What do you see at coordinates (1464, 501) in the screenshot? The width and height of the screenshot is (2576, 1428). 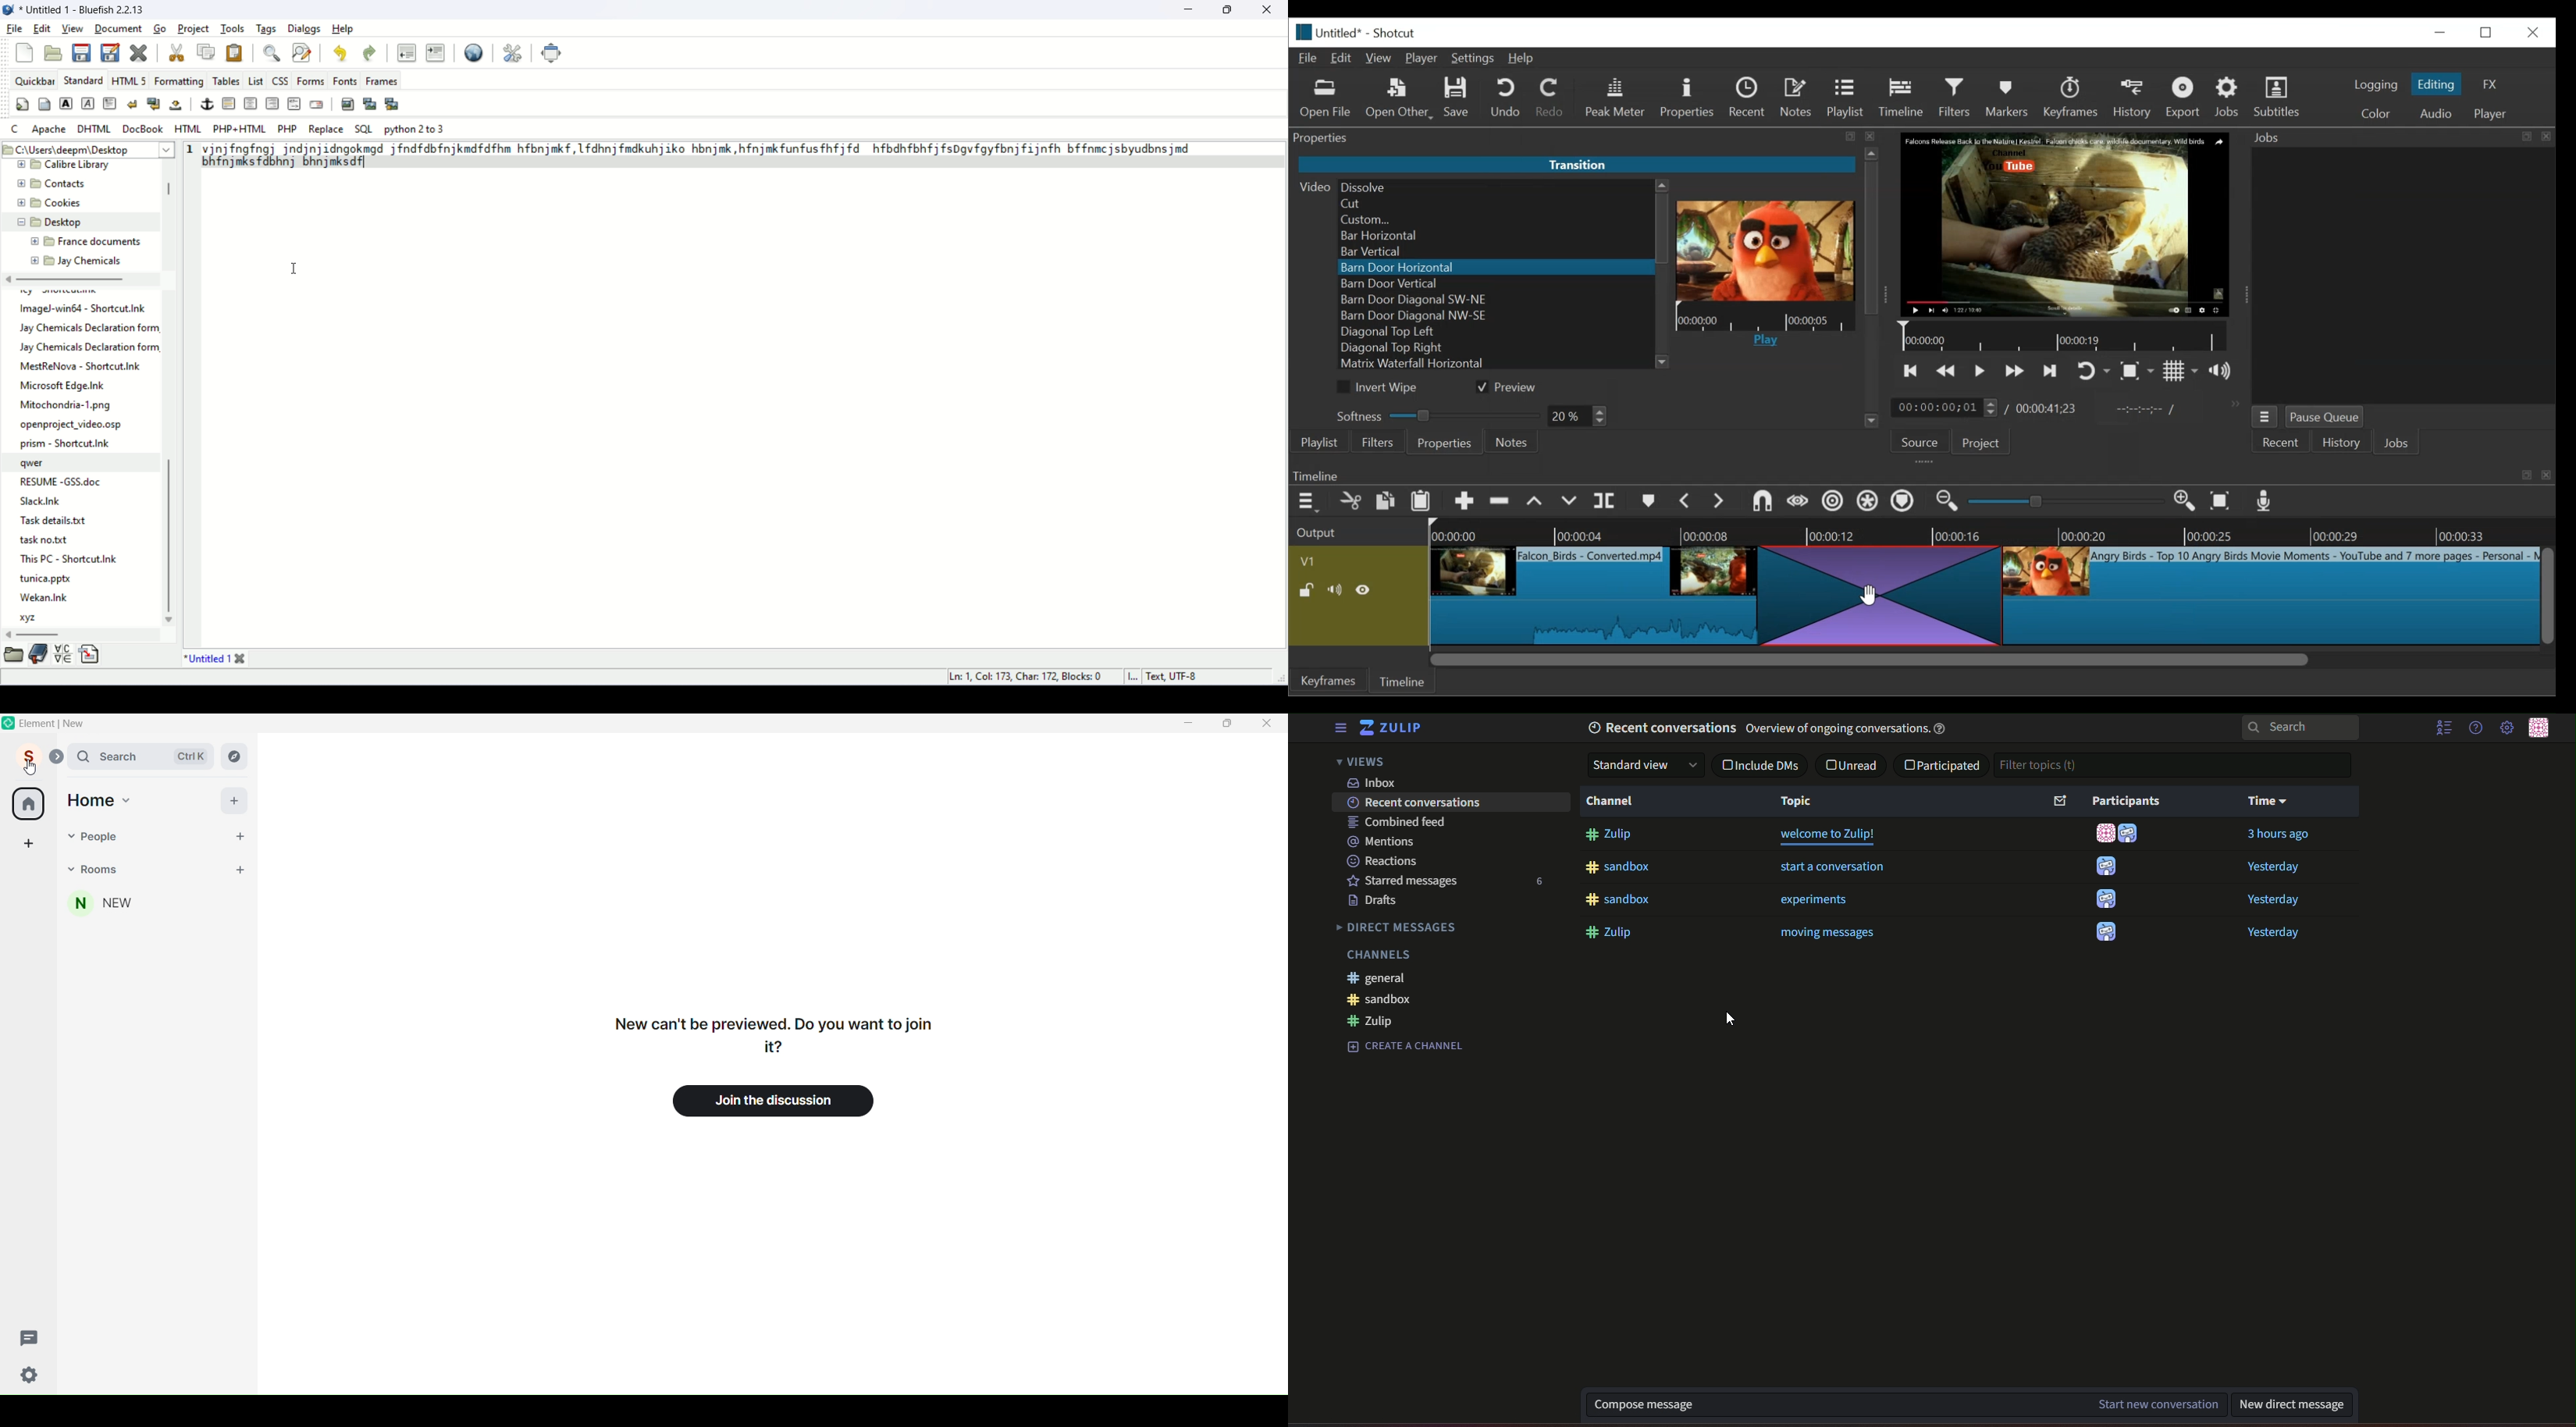 I see `Append` at bounding box center [1464, 501].